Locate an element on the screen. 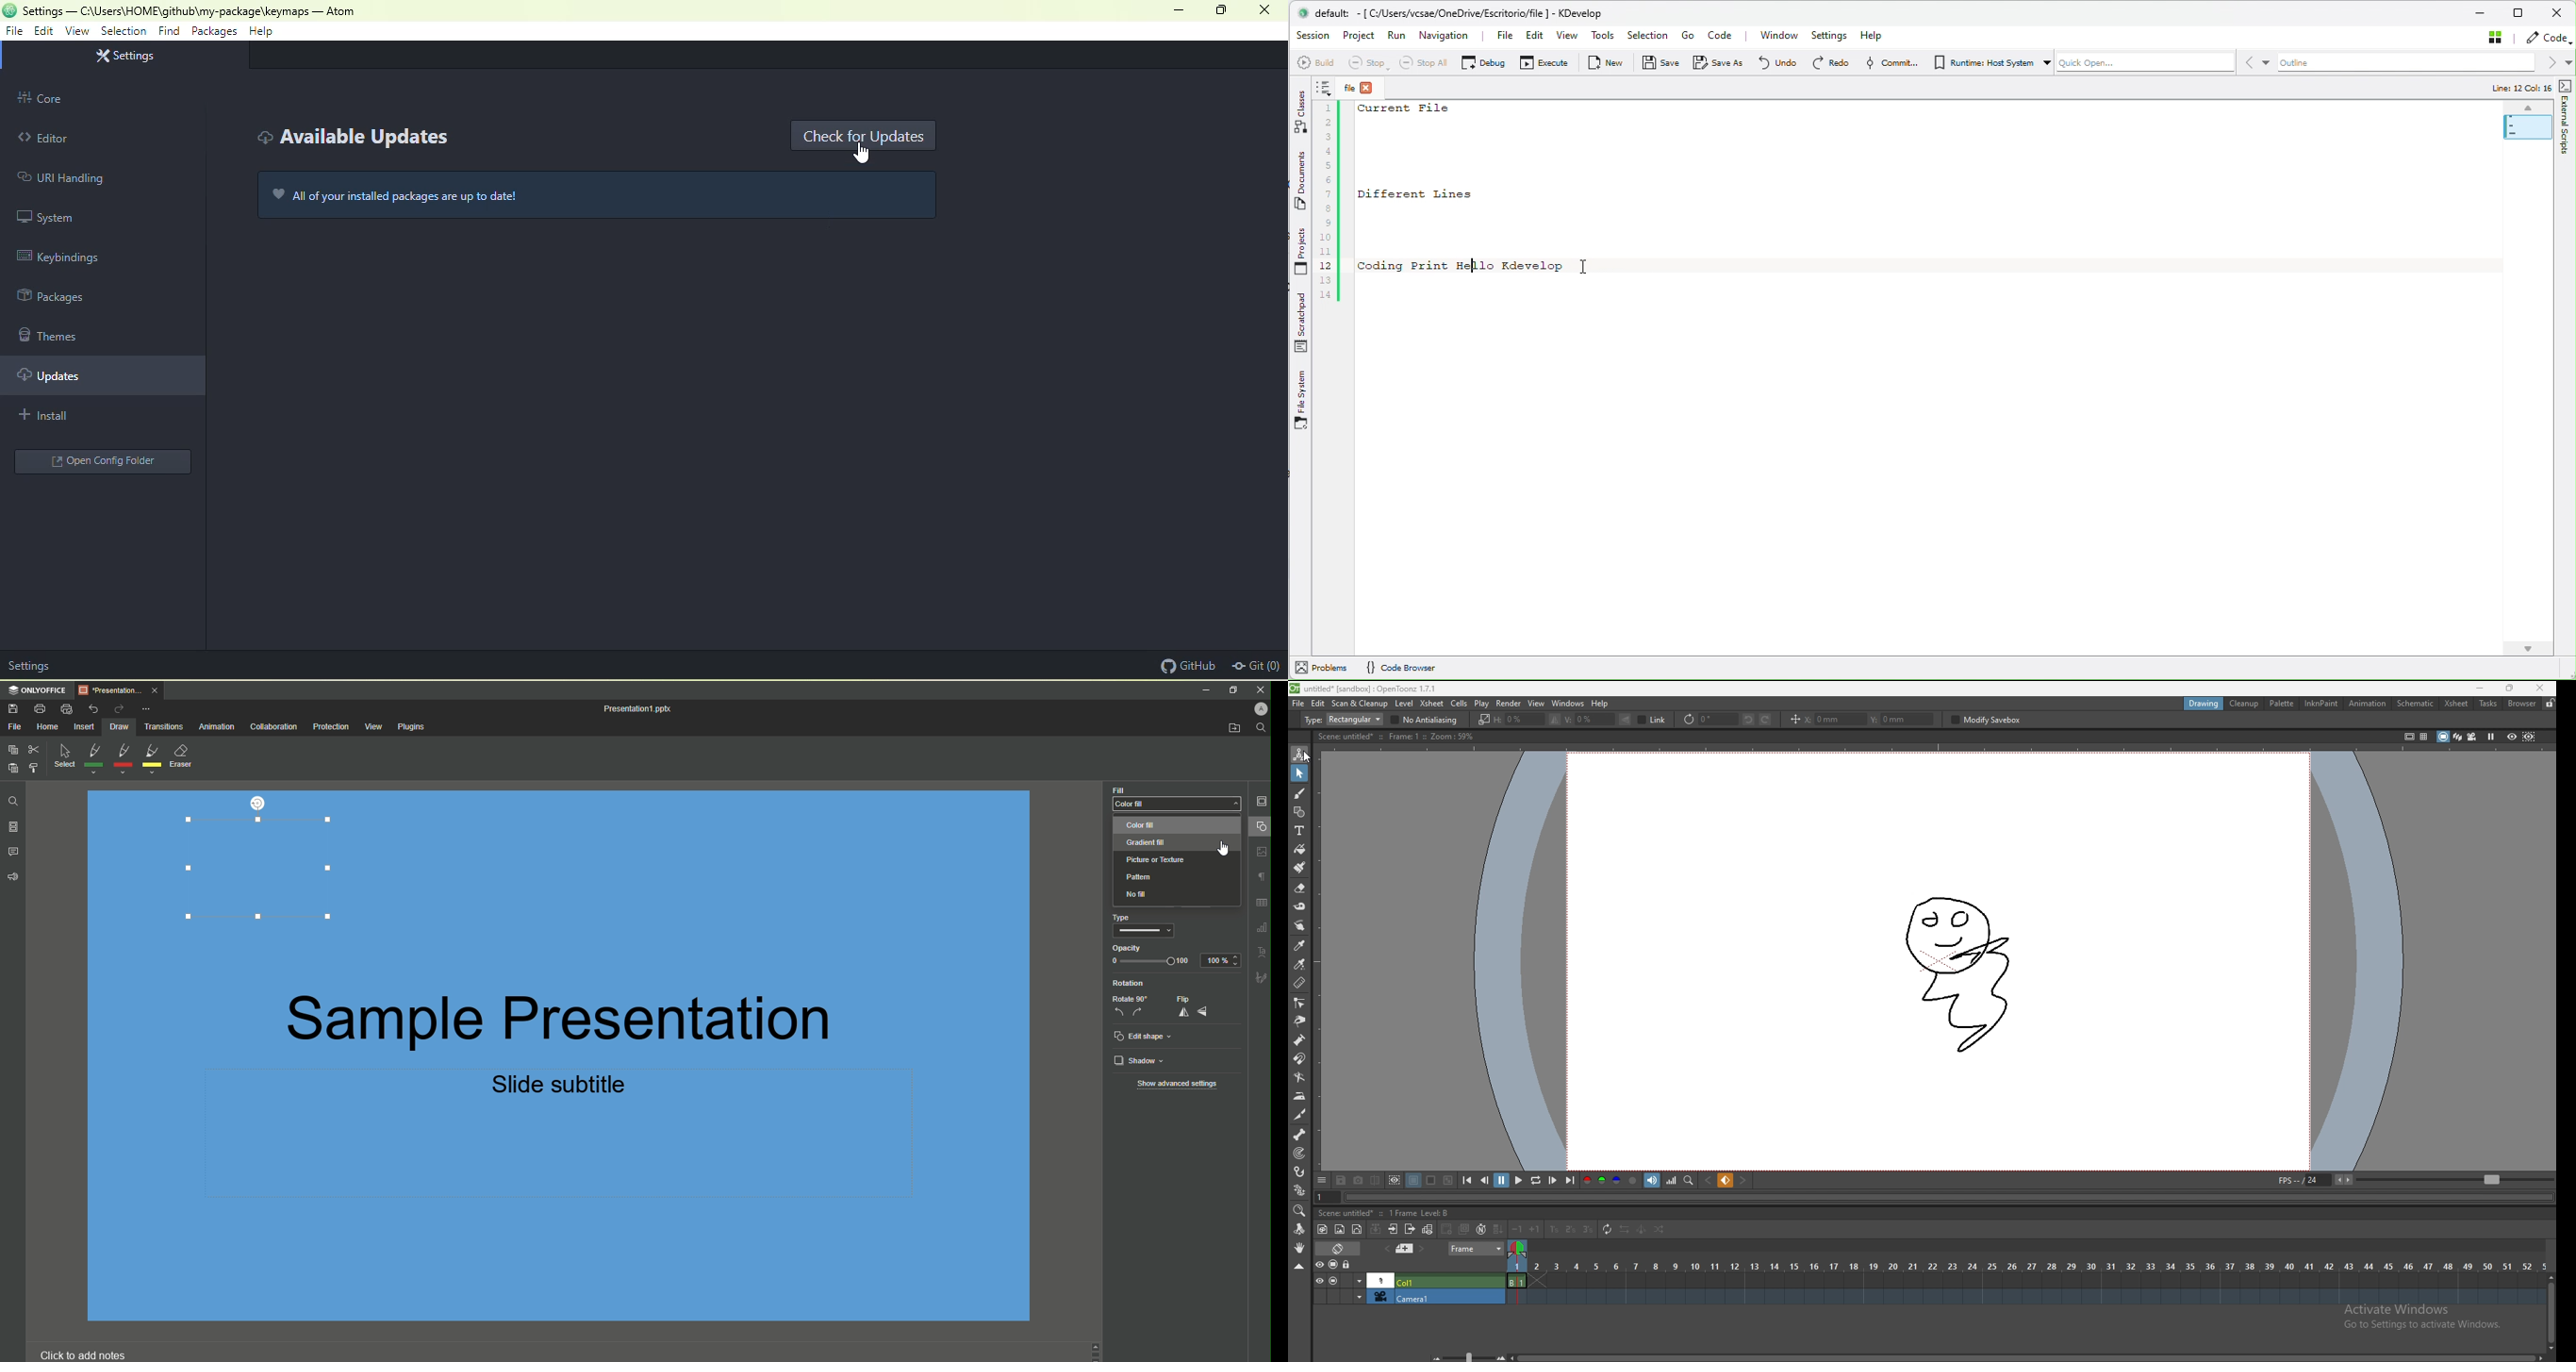 The height and width of the screenshot is (1372, 2576). Color Fill is located at coordinates (1177, 798).